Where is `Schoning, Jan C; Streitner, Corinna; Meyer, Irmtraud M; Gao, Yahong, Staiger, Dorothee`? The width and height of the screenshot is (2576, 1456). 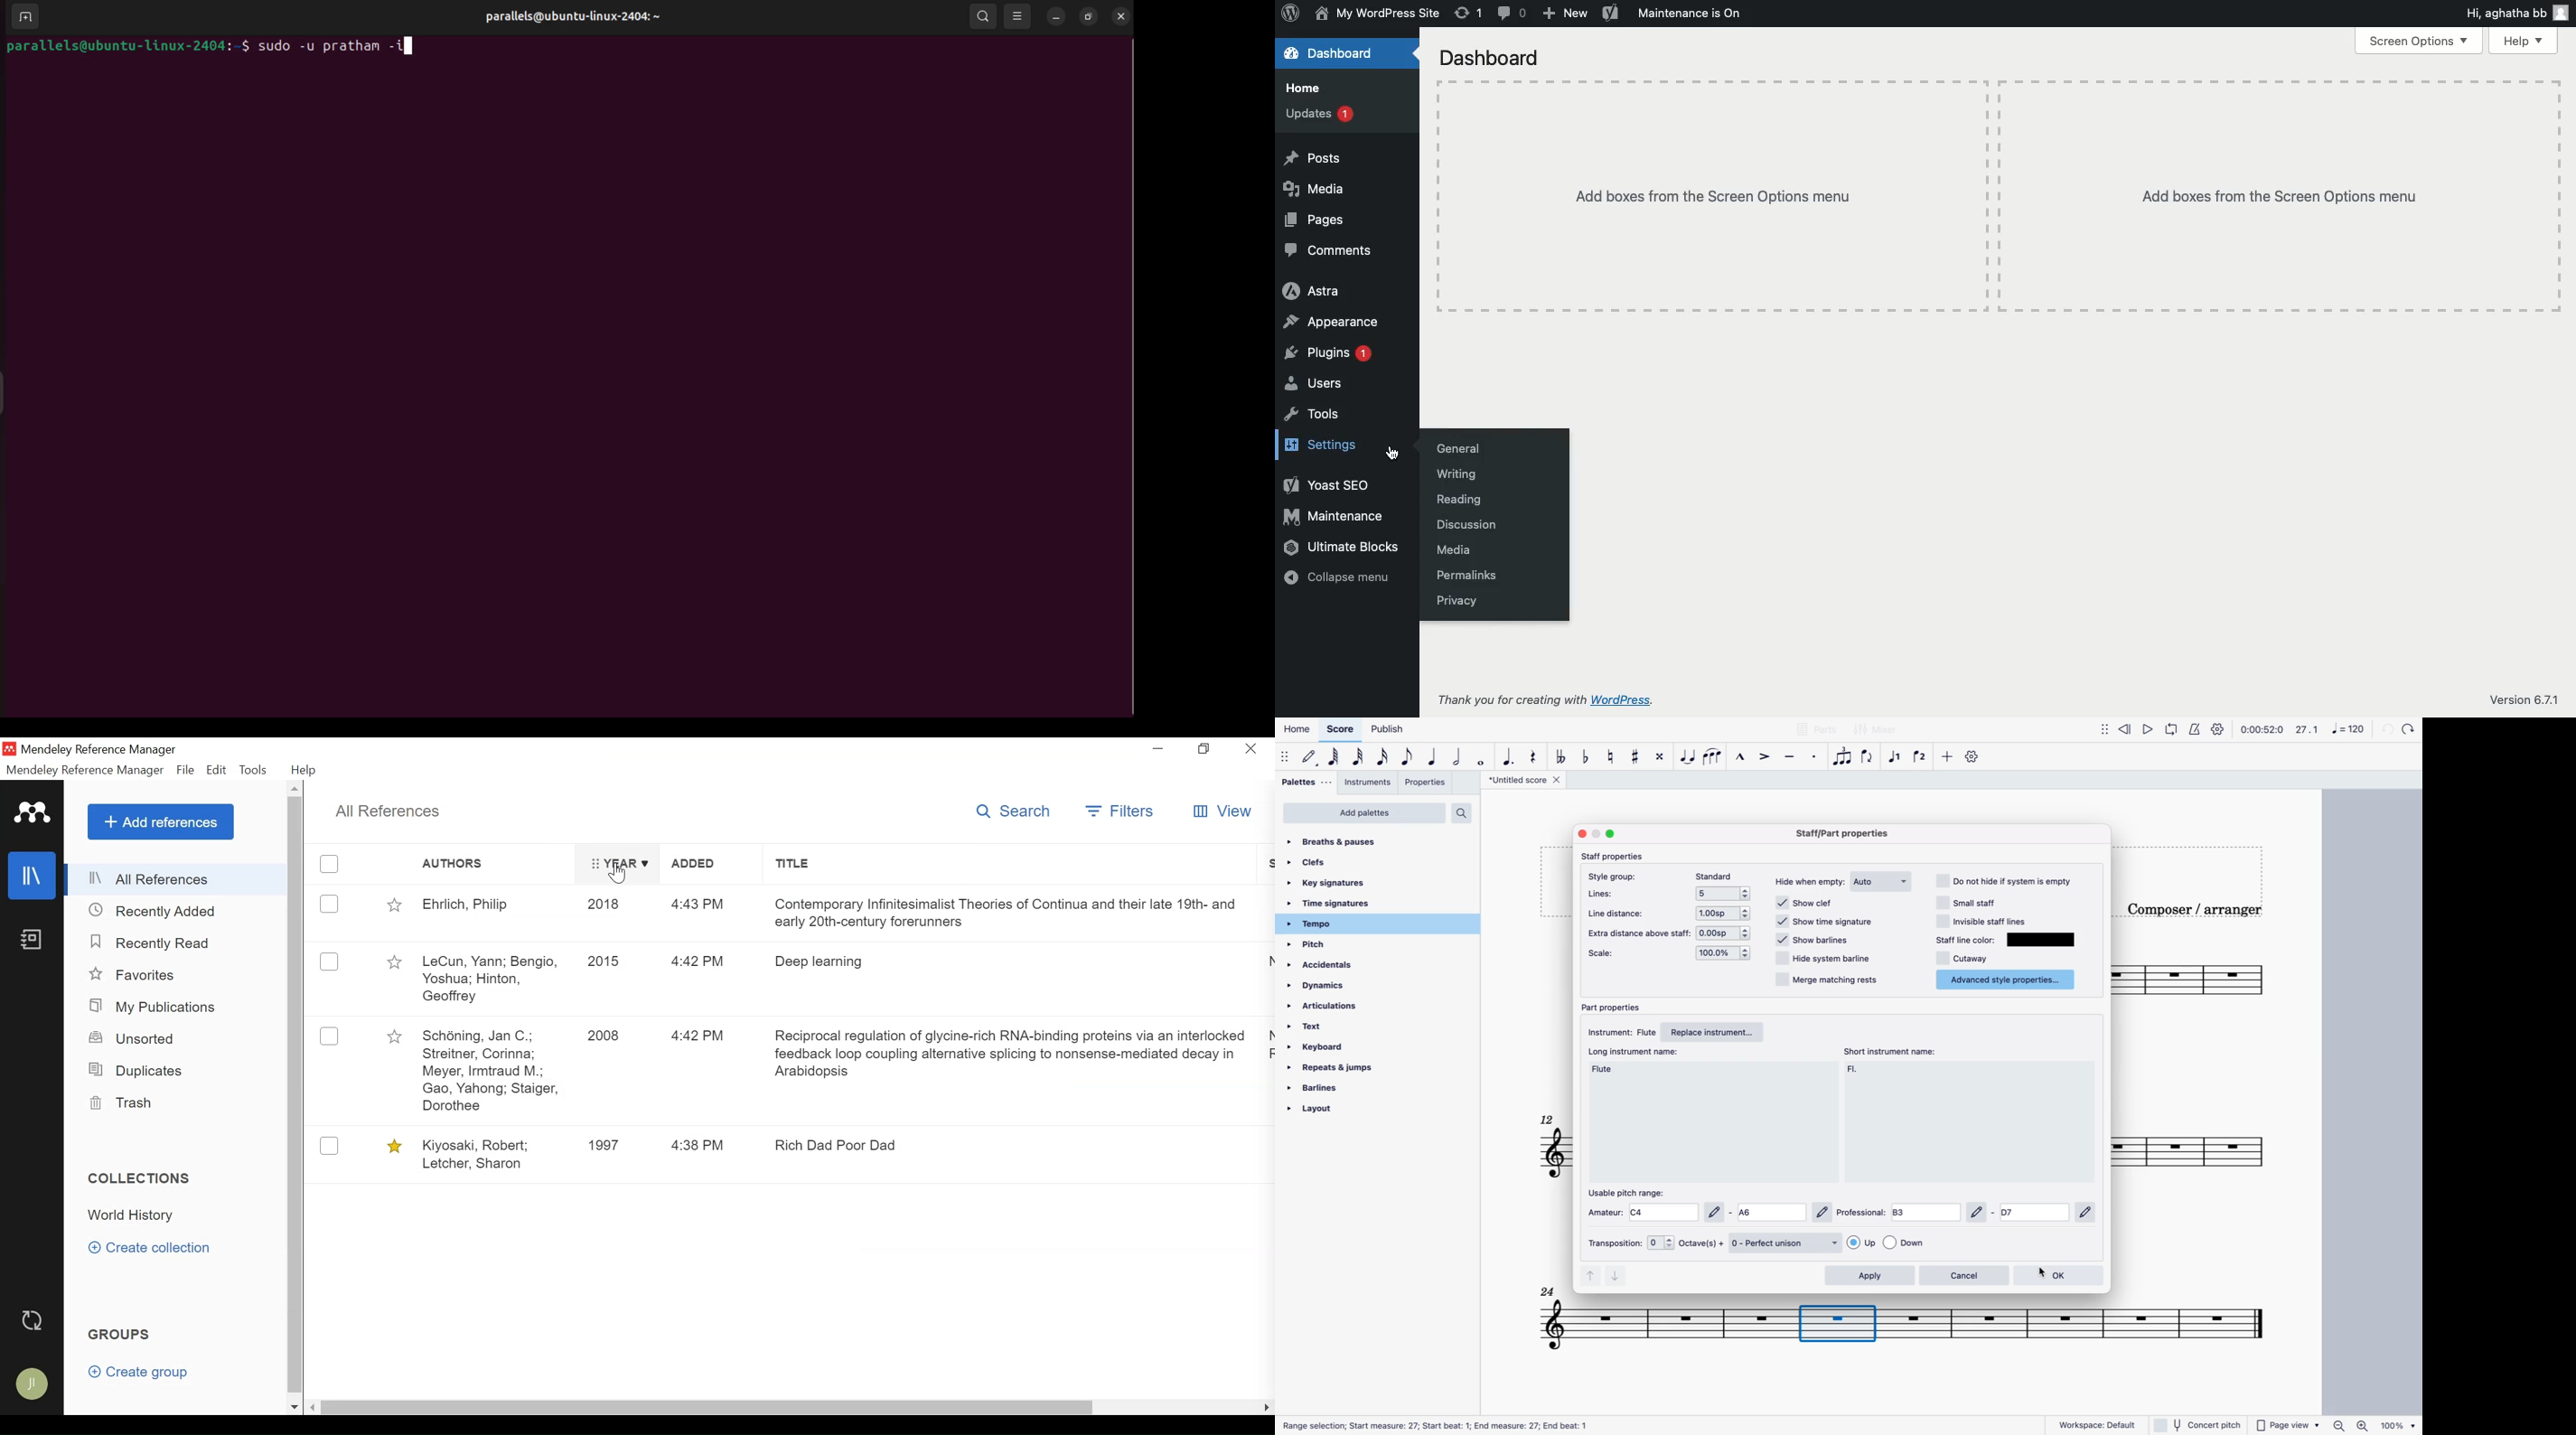
Schoning, Jan C; Streitner, Corinna; Meyer, Irmtraud M; Gao, Yahong, Staiger, Dorothee is located at coordinates (490, 1073).